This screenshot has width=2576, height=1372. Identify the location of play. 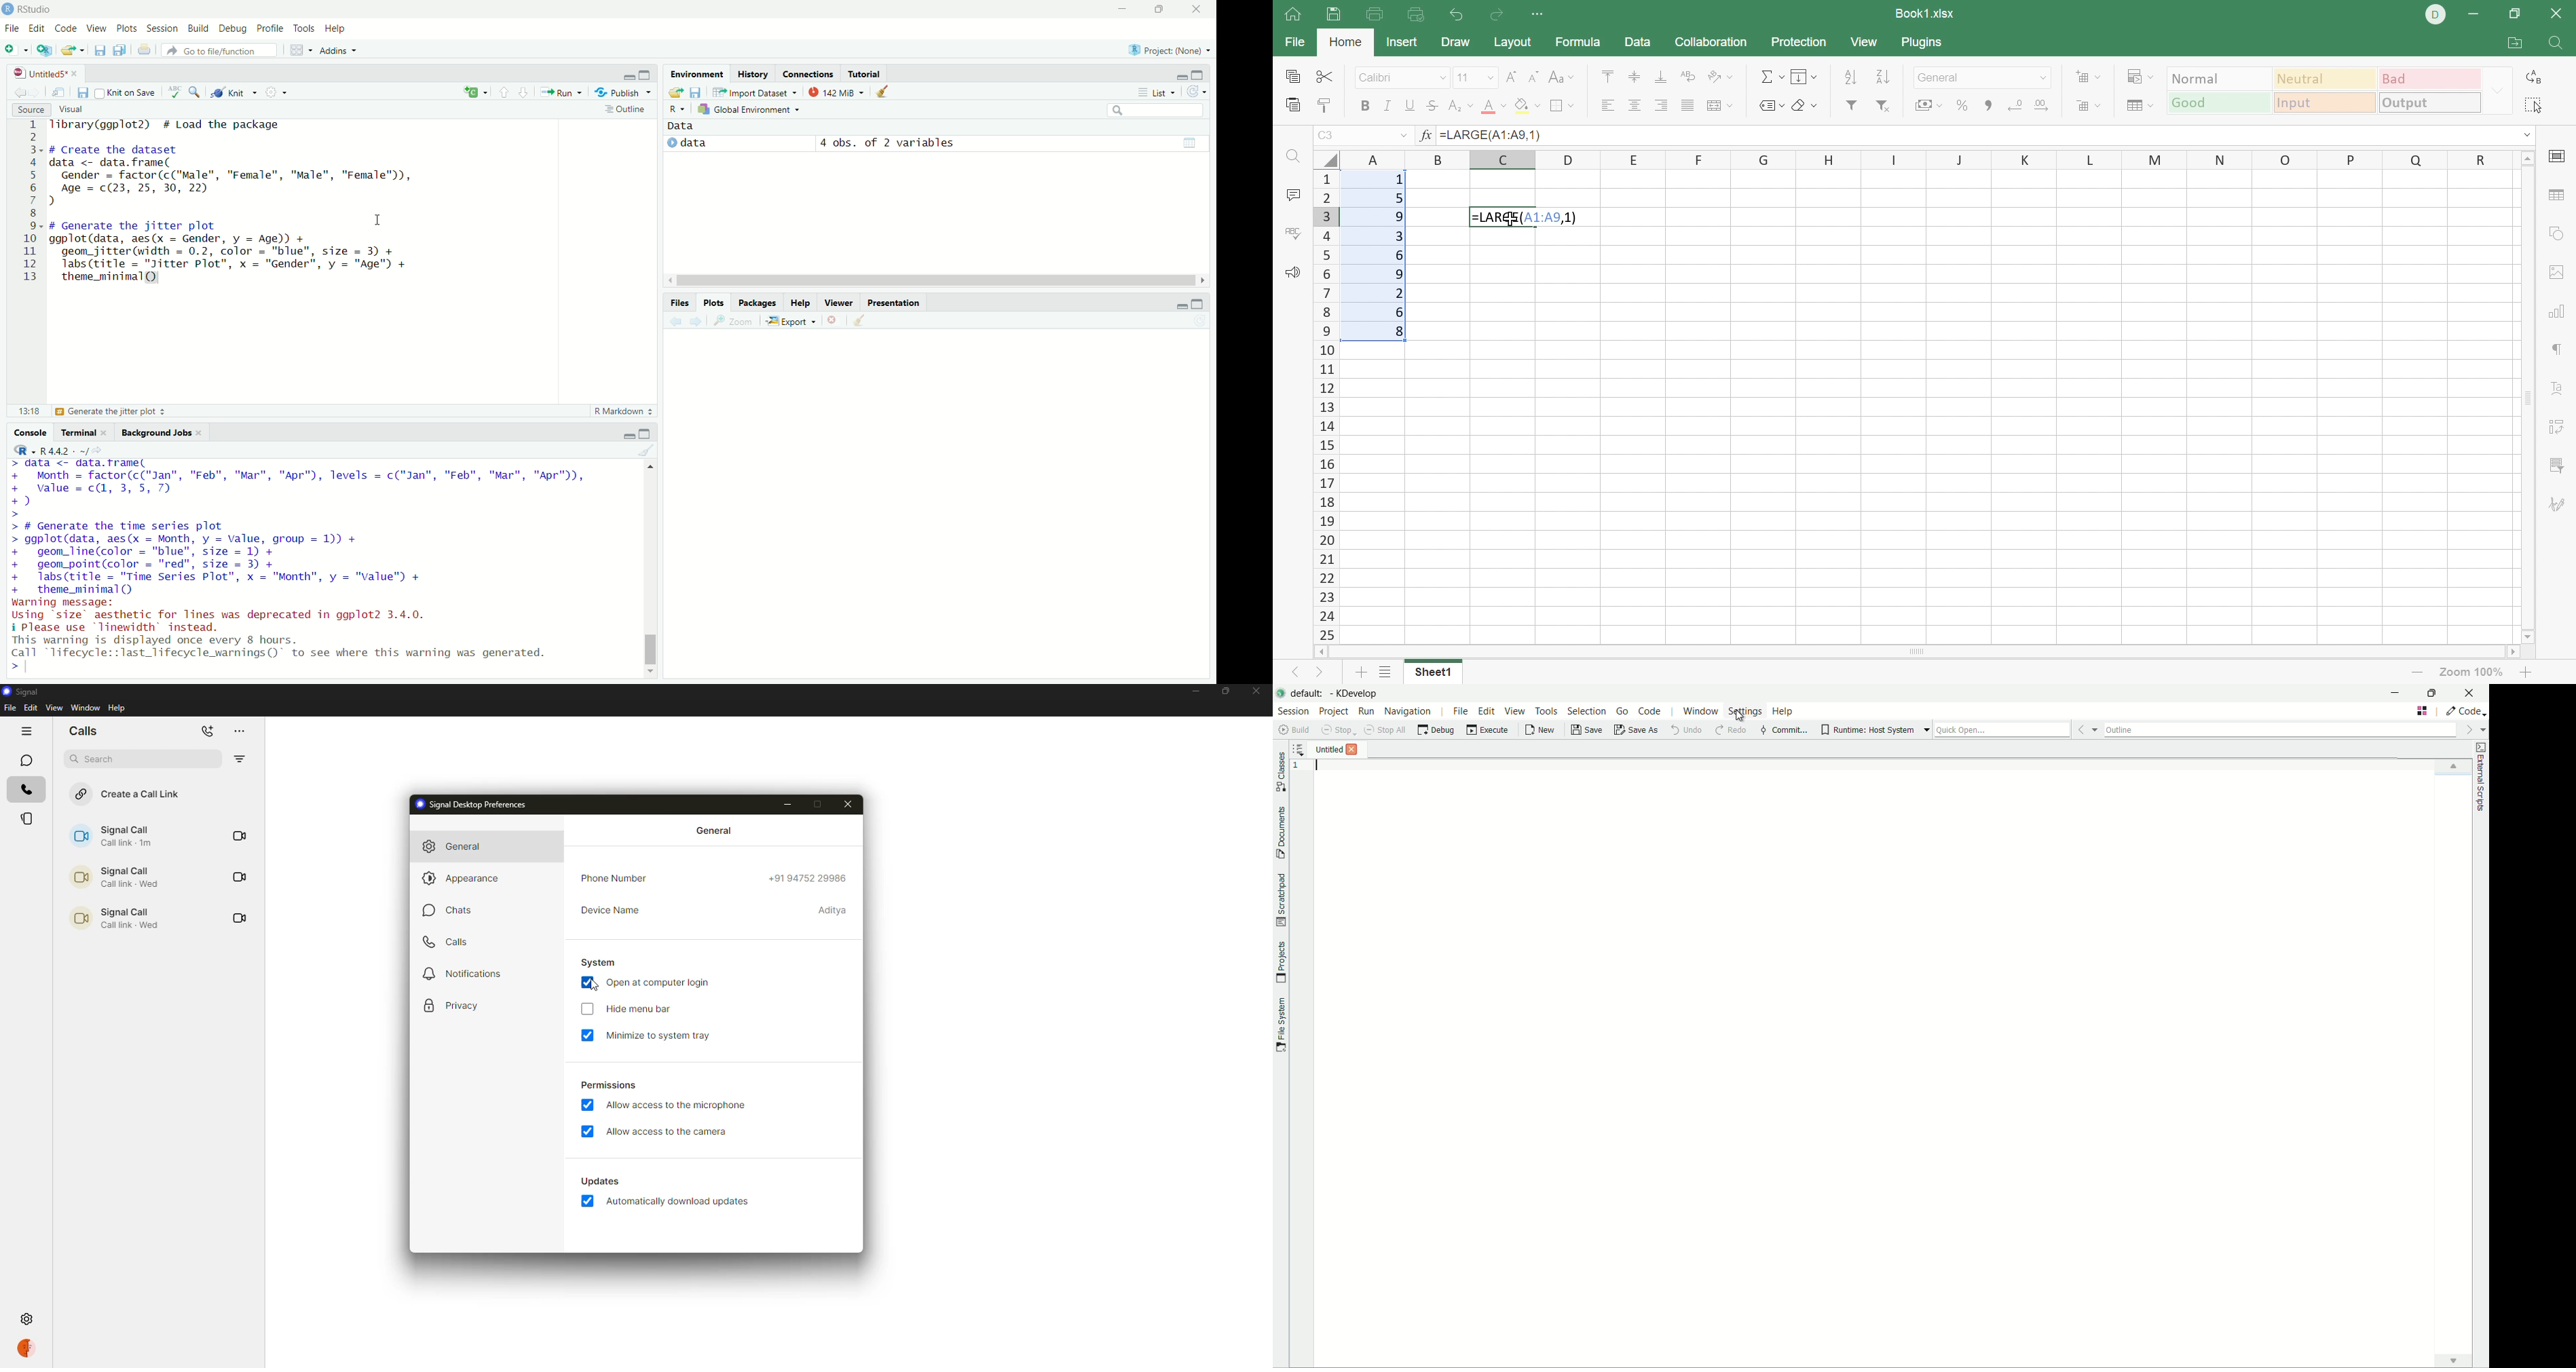
(673, 141).